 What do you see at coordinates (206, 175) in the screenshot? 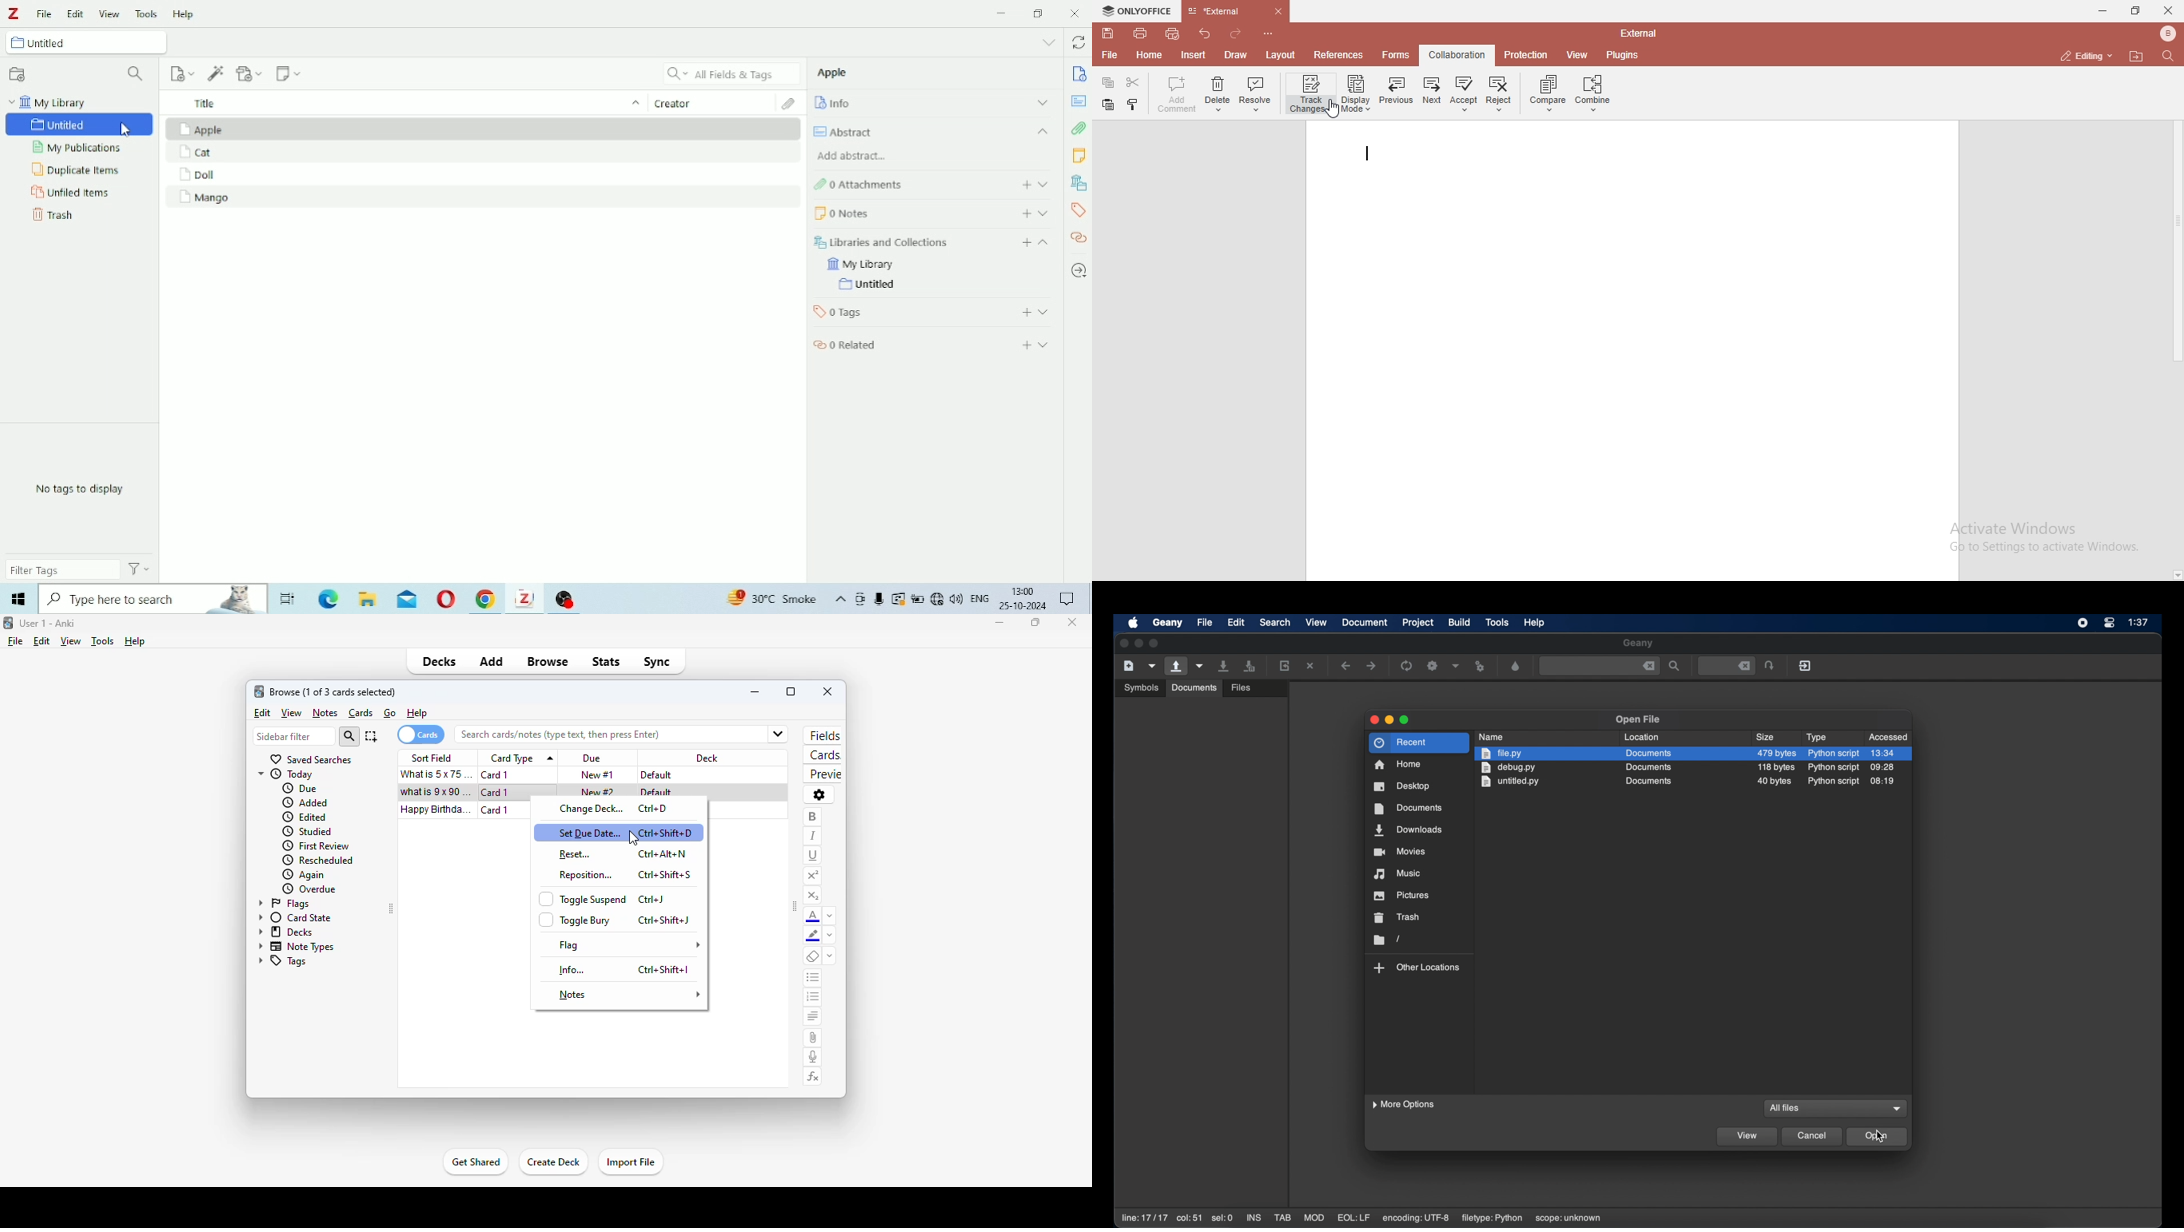
I see `Doll` at bounding box center [206, 175].